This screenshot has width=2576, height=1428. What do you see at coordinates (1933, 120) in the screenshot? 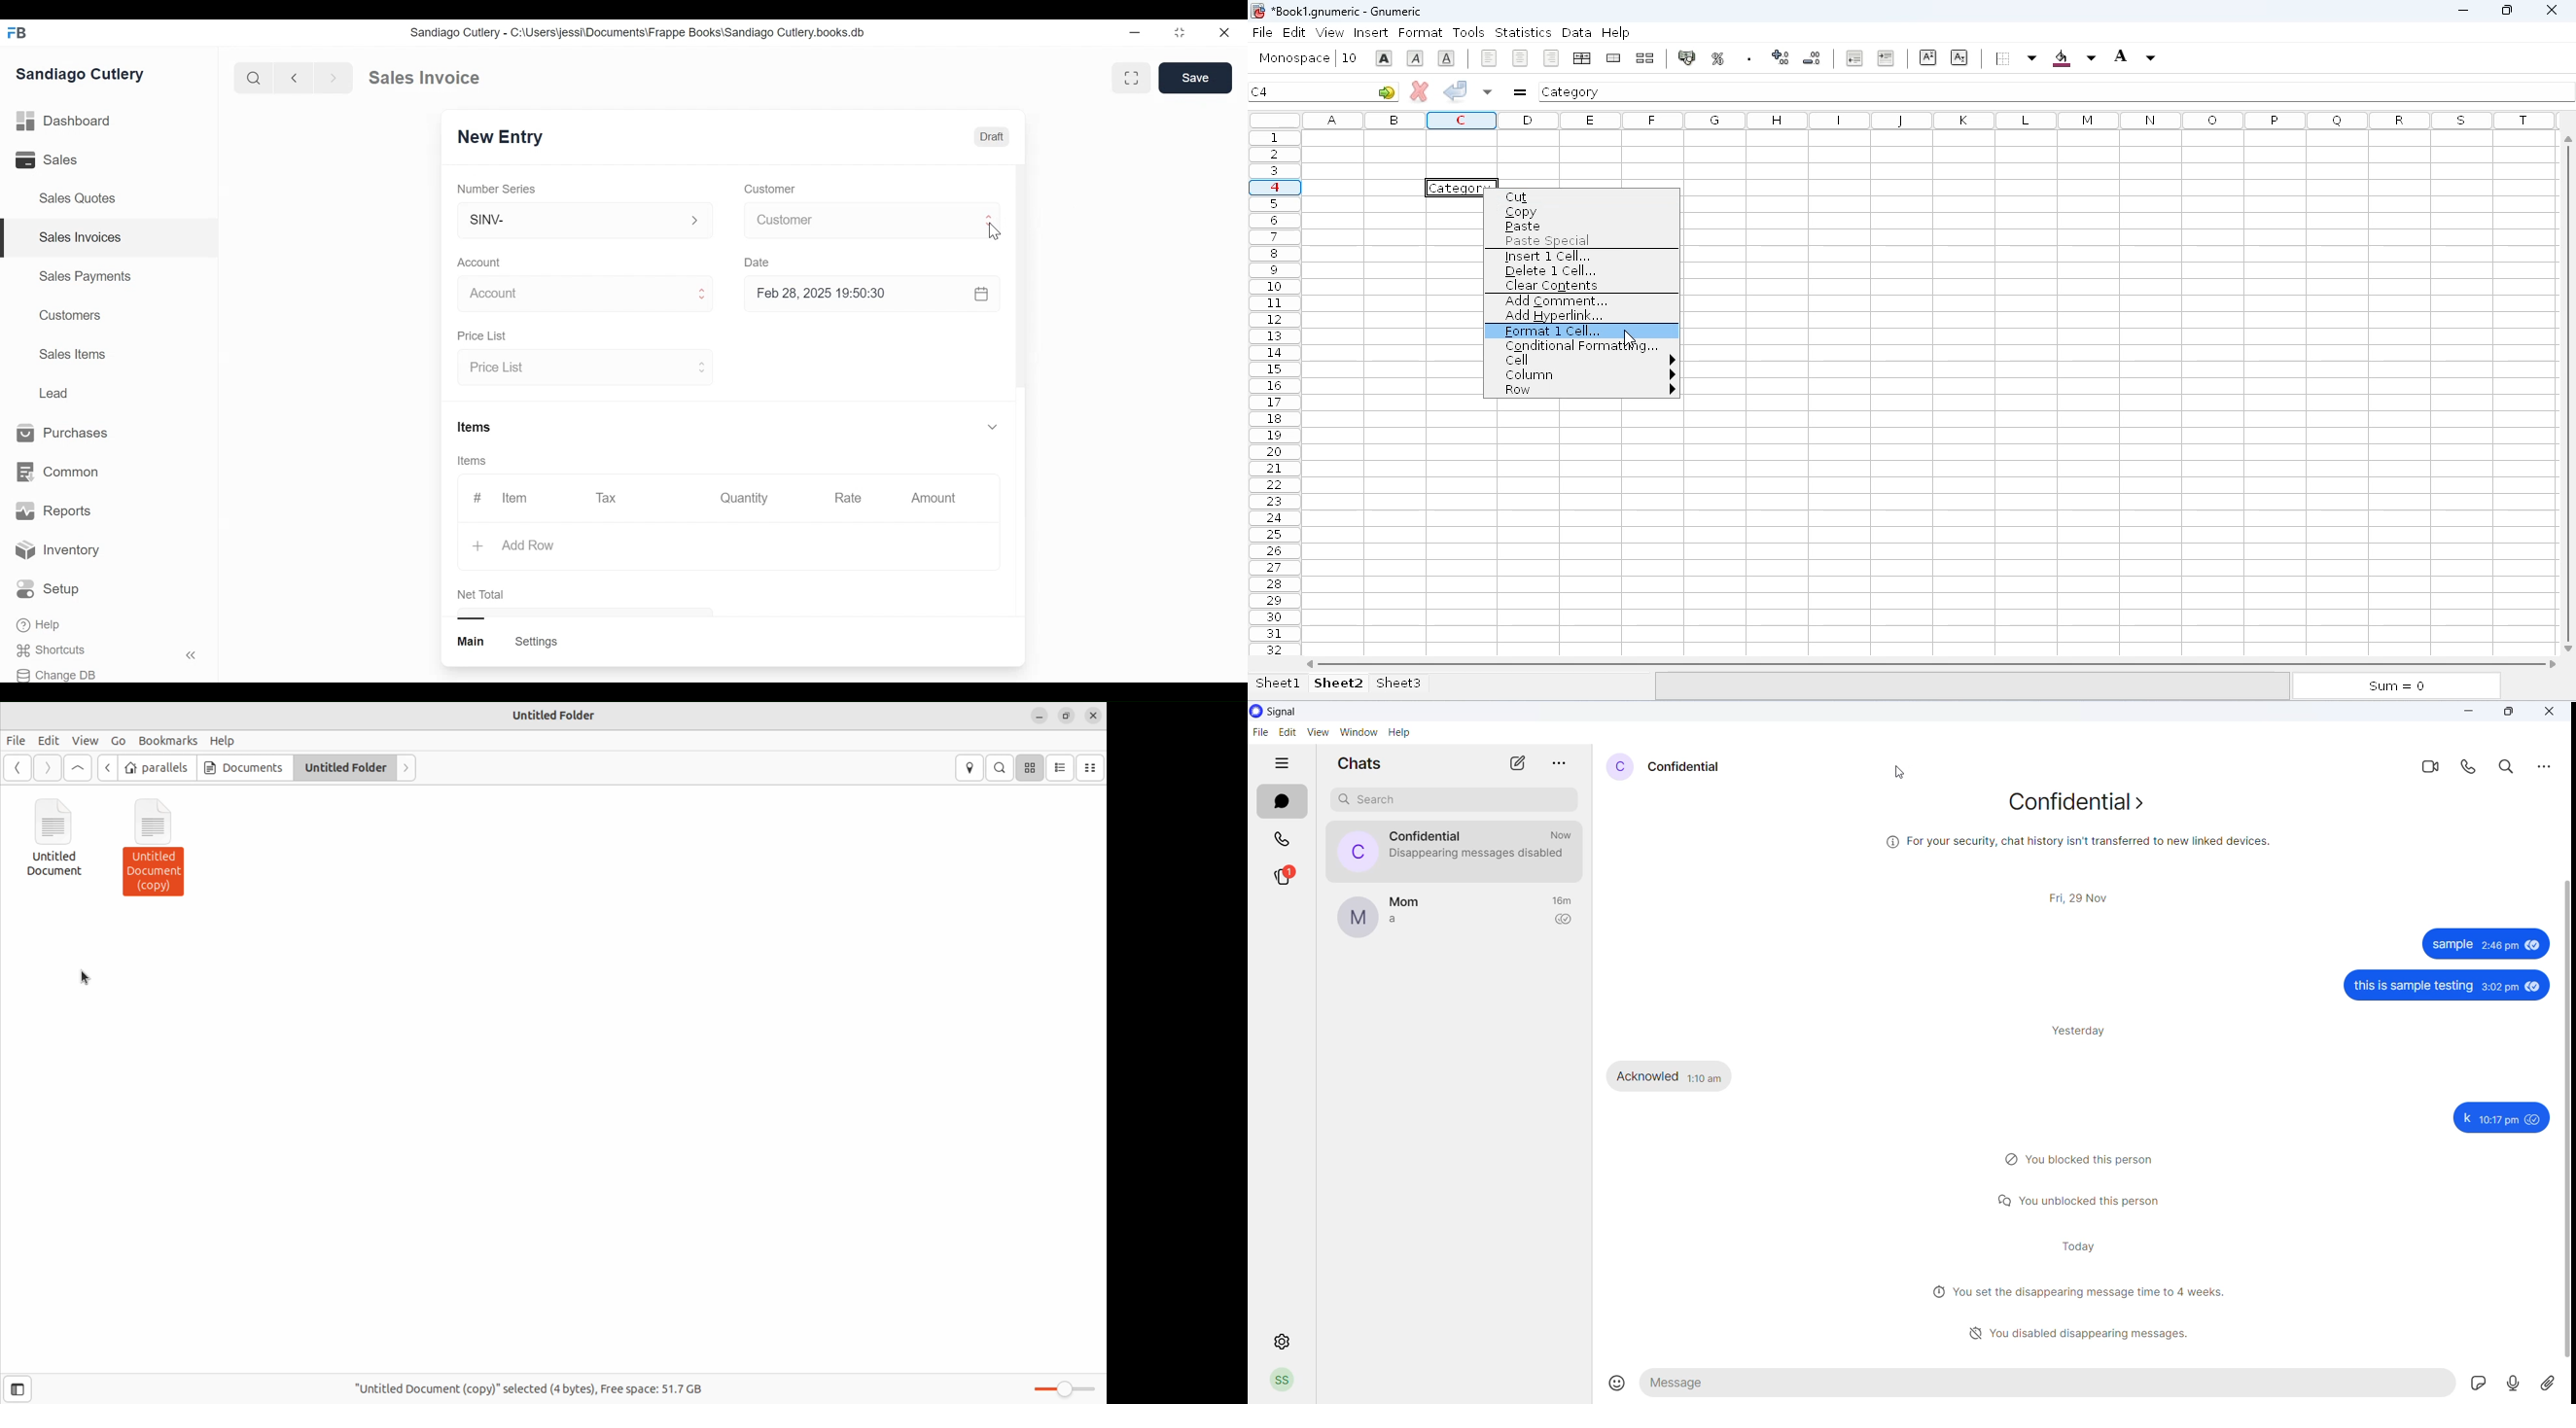
I see `columns` at bounding box center [1933, 120].